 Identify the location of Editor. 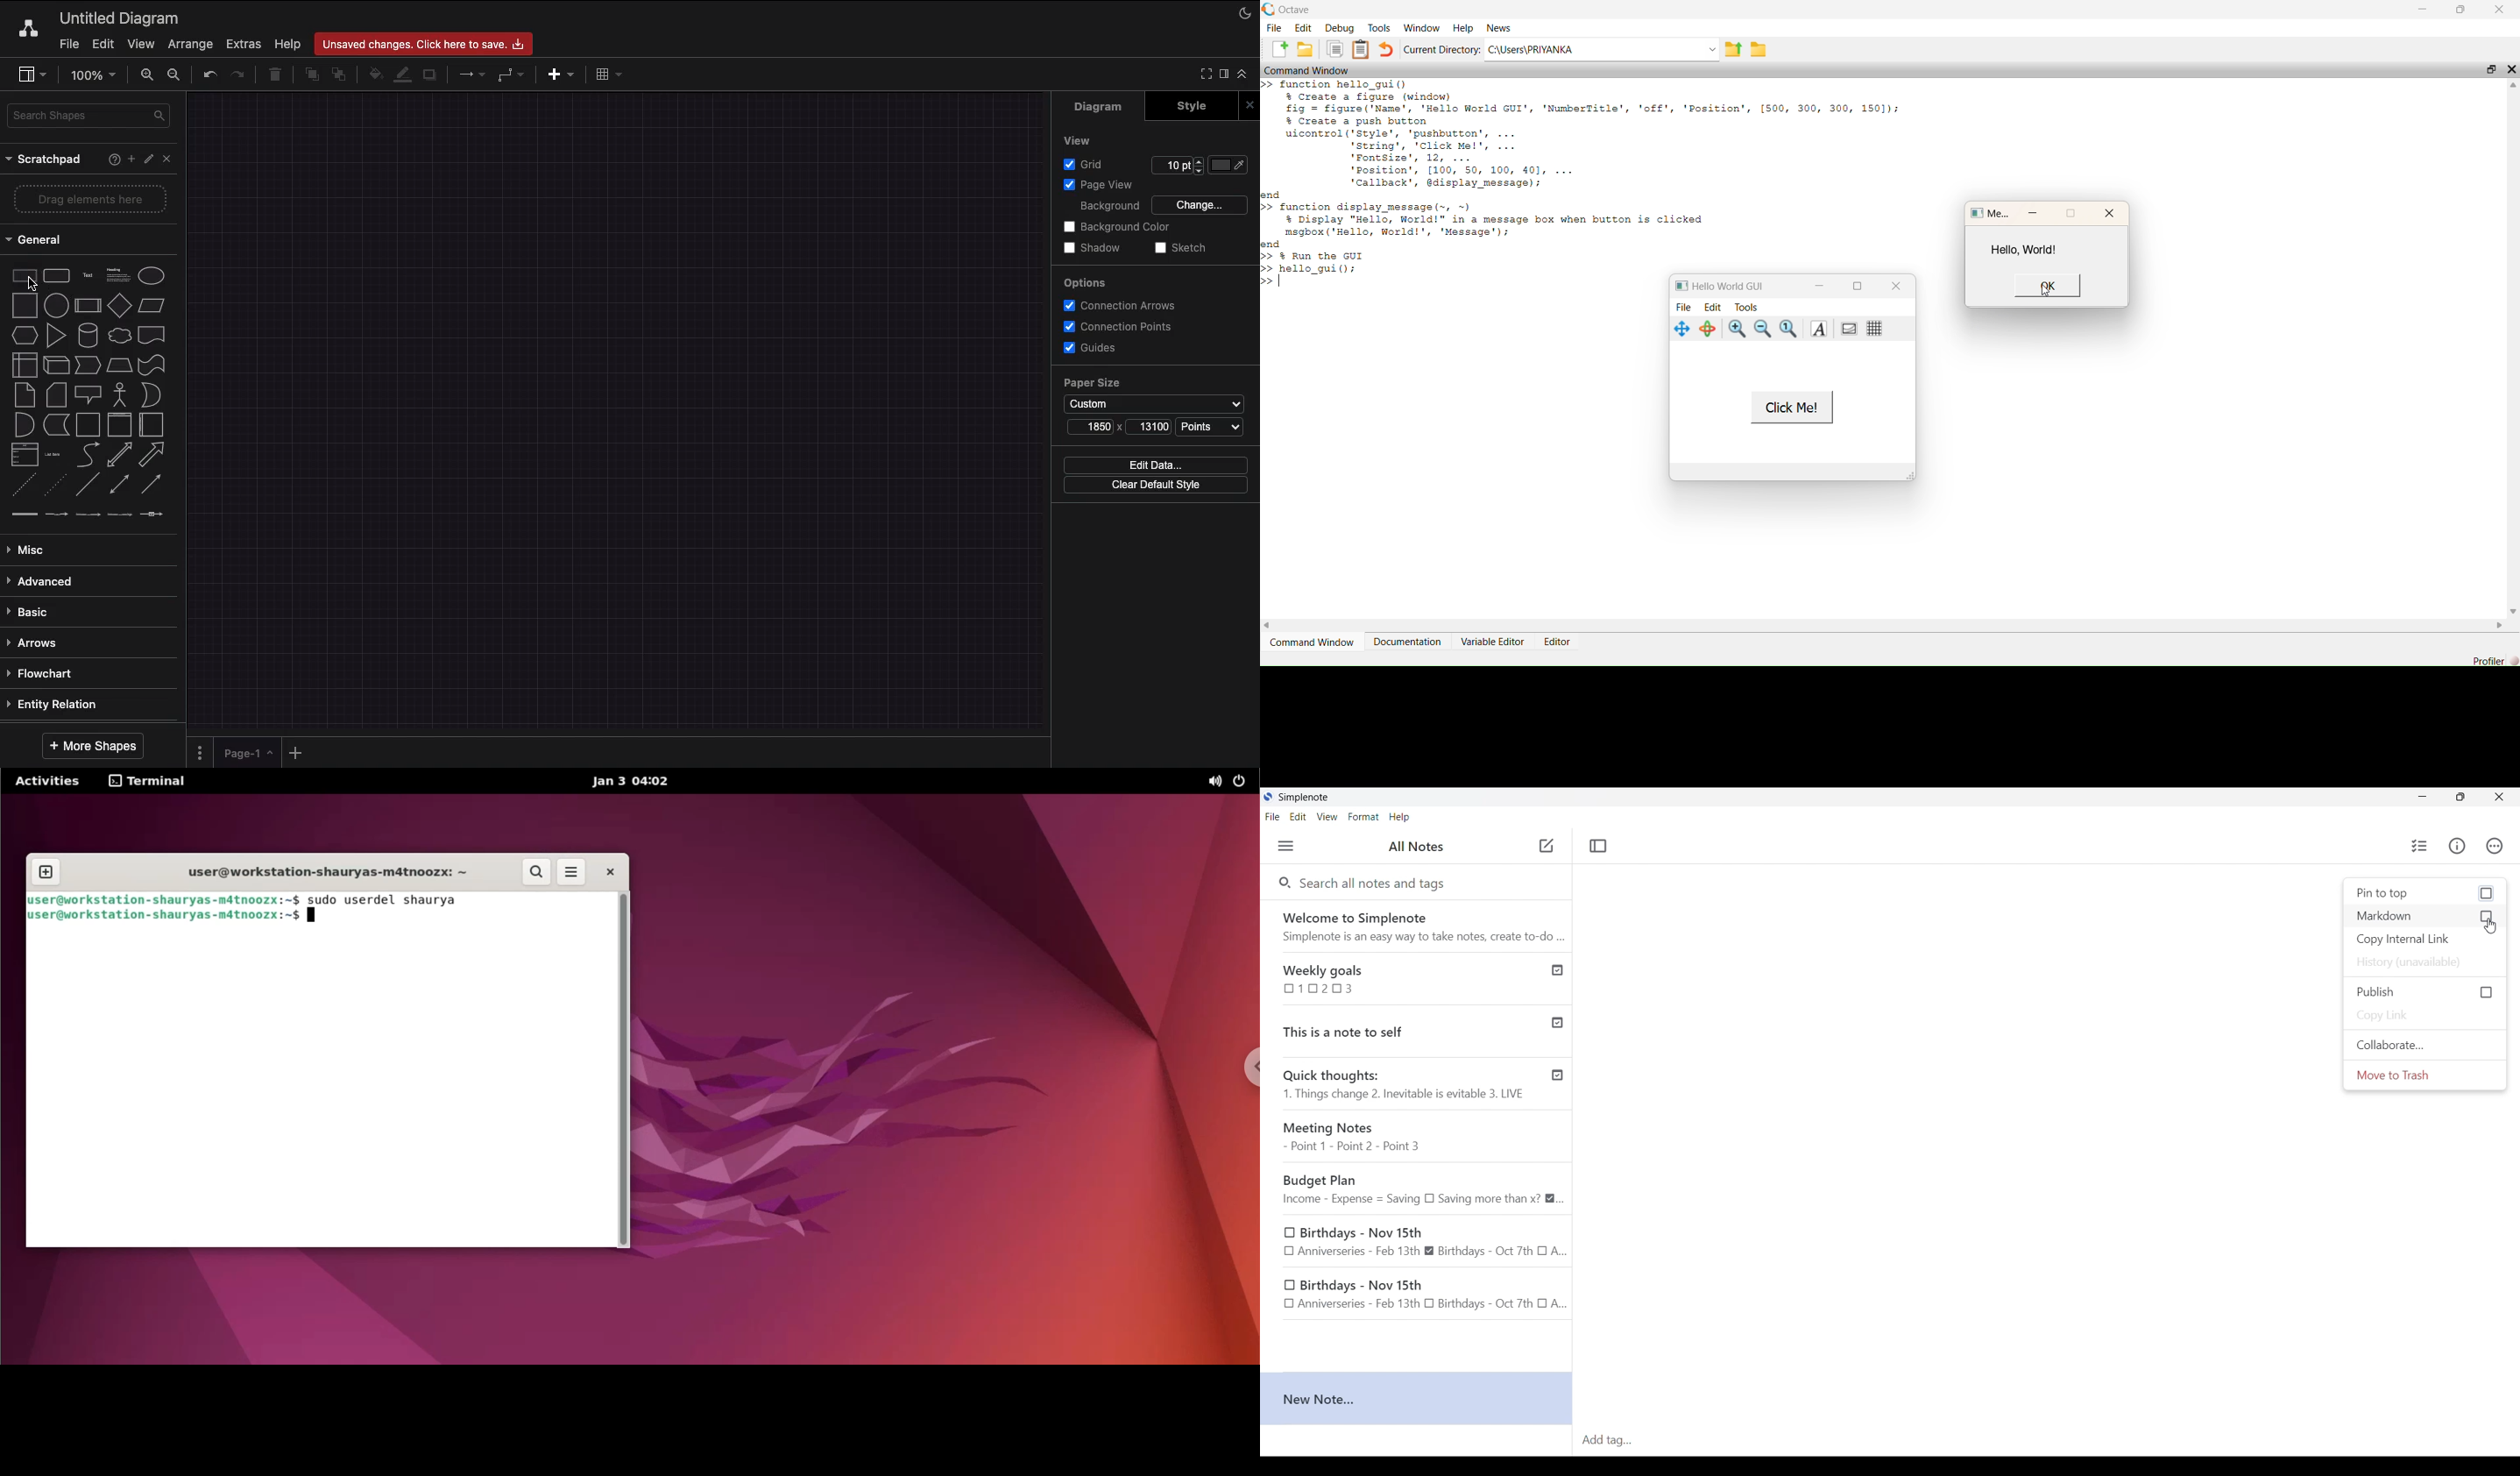
(1555, 641).